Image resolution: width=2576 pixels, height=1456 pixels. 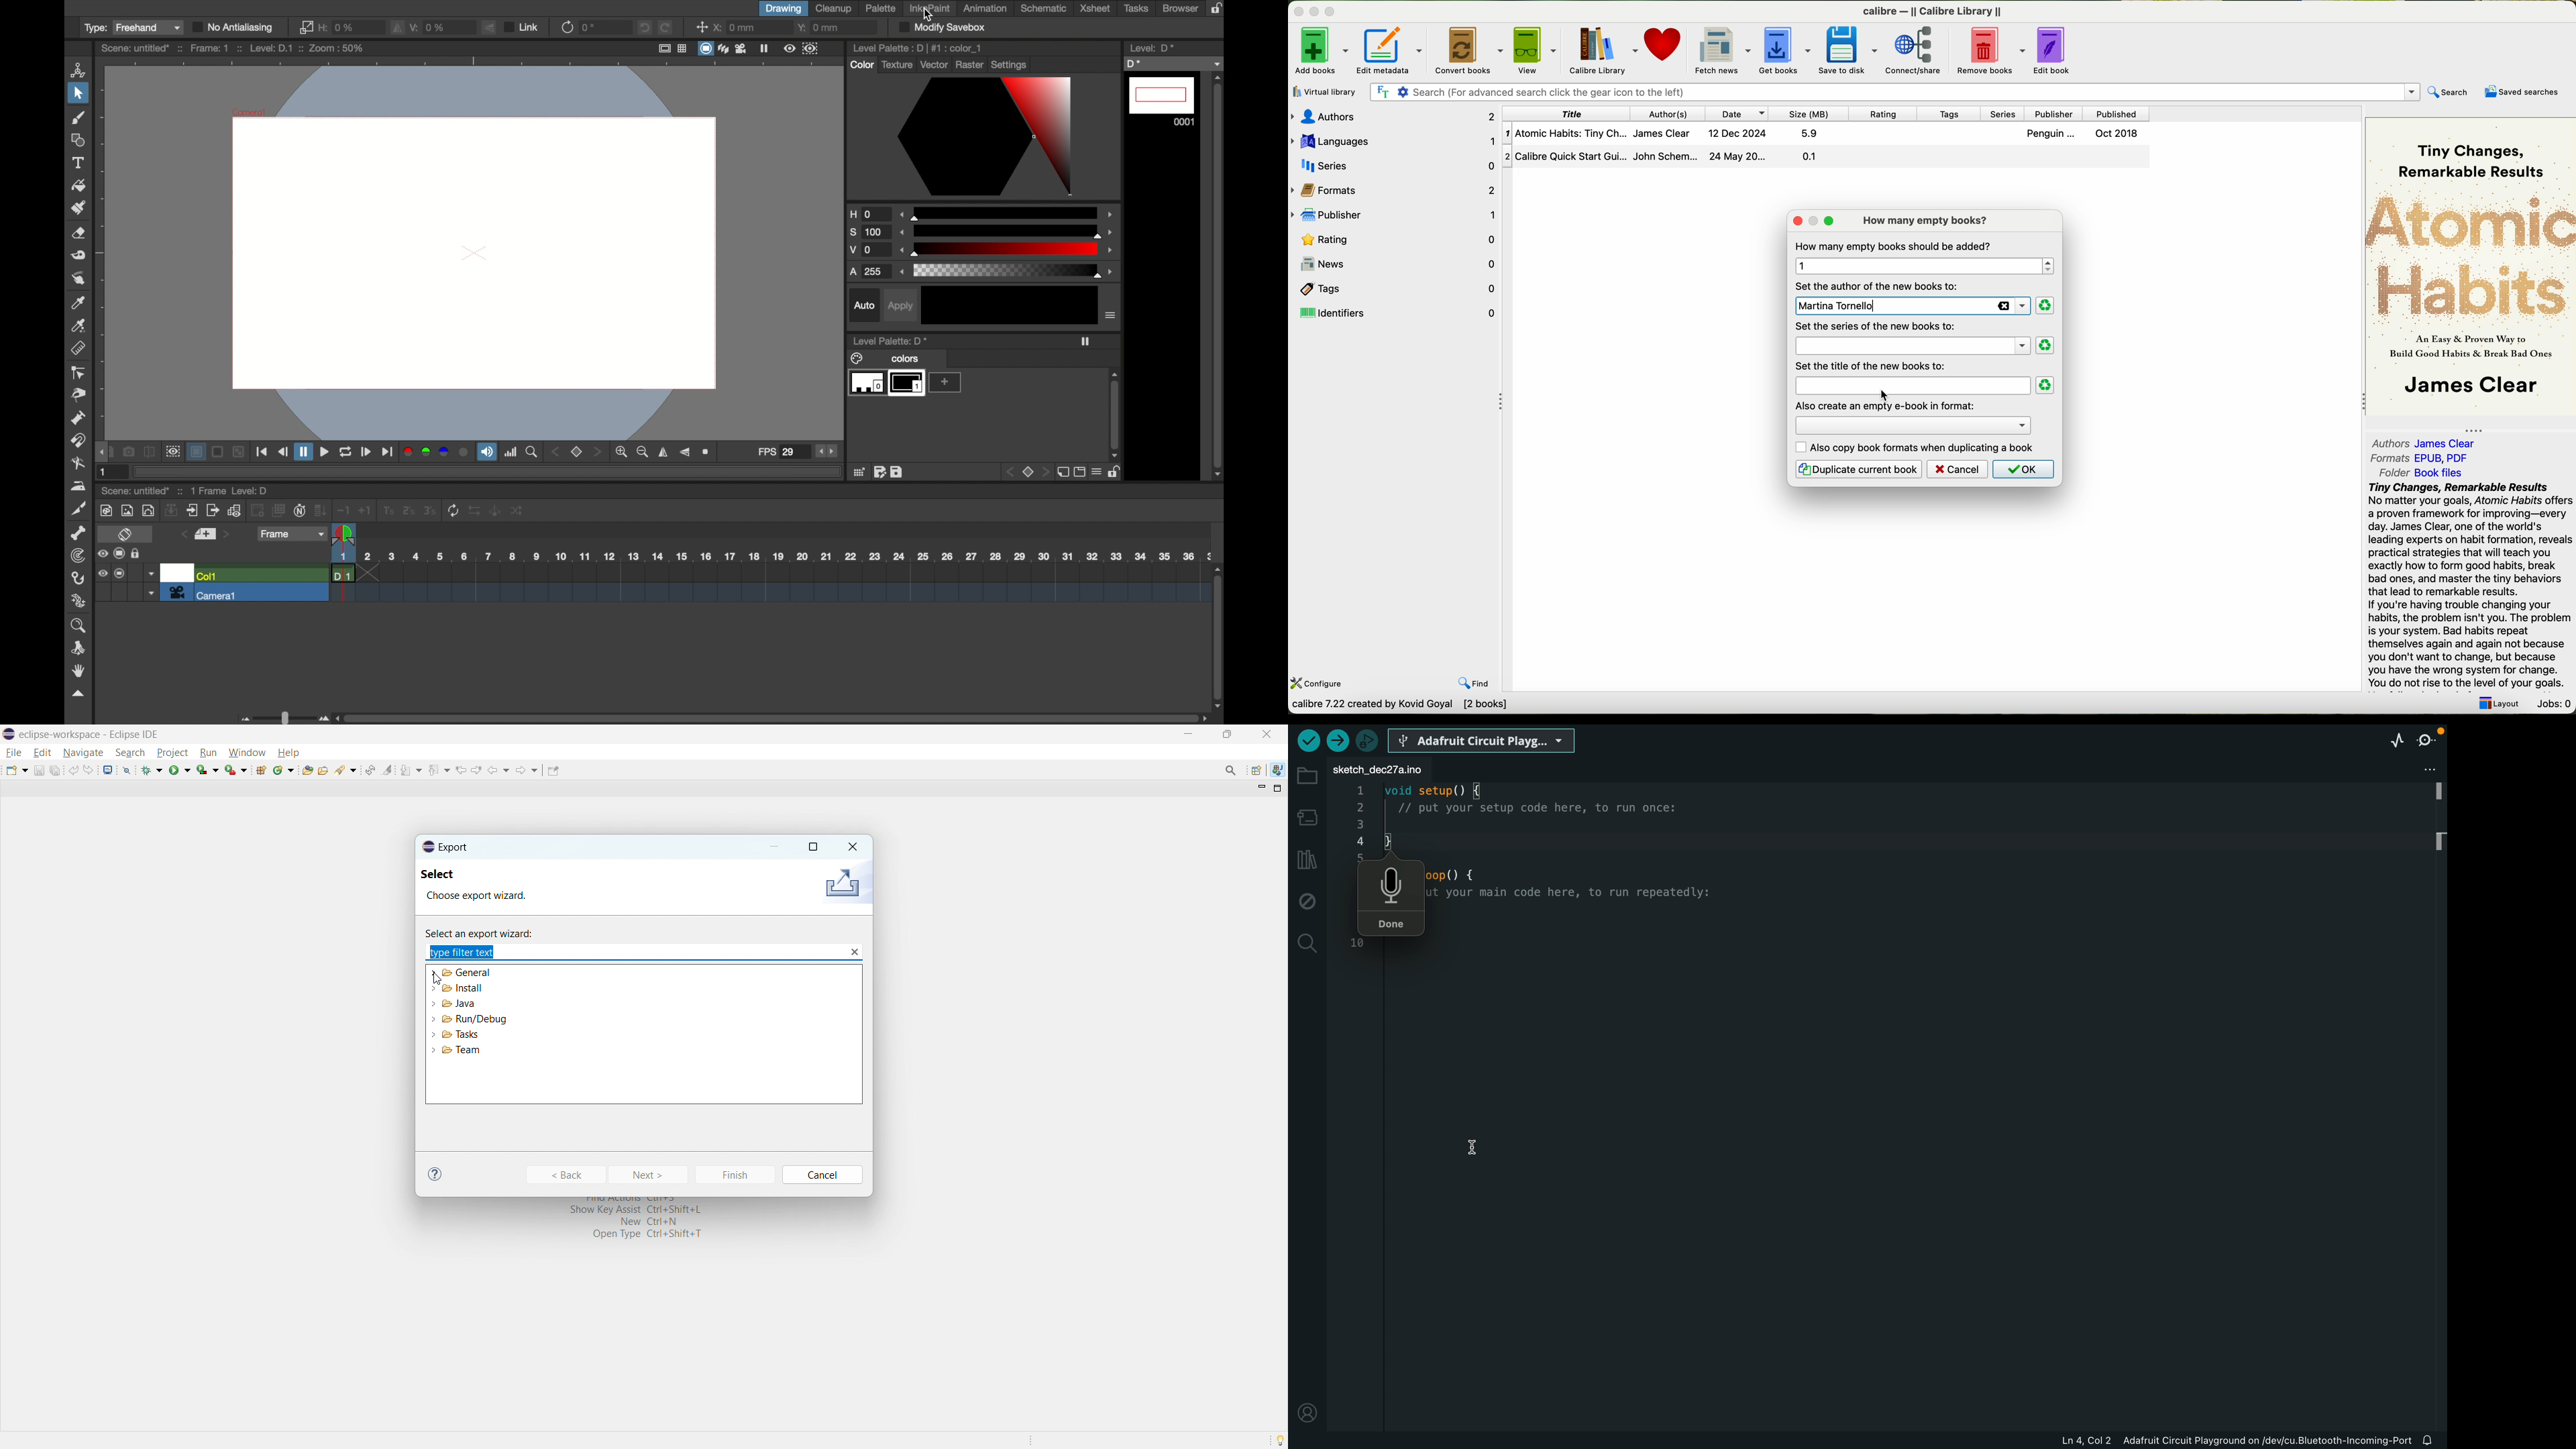 What do you see at coordinates (2450, 91) in the screenshot?
I see `search` at bounding box center [2450, 91].